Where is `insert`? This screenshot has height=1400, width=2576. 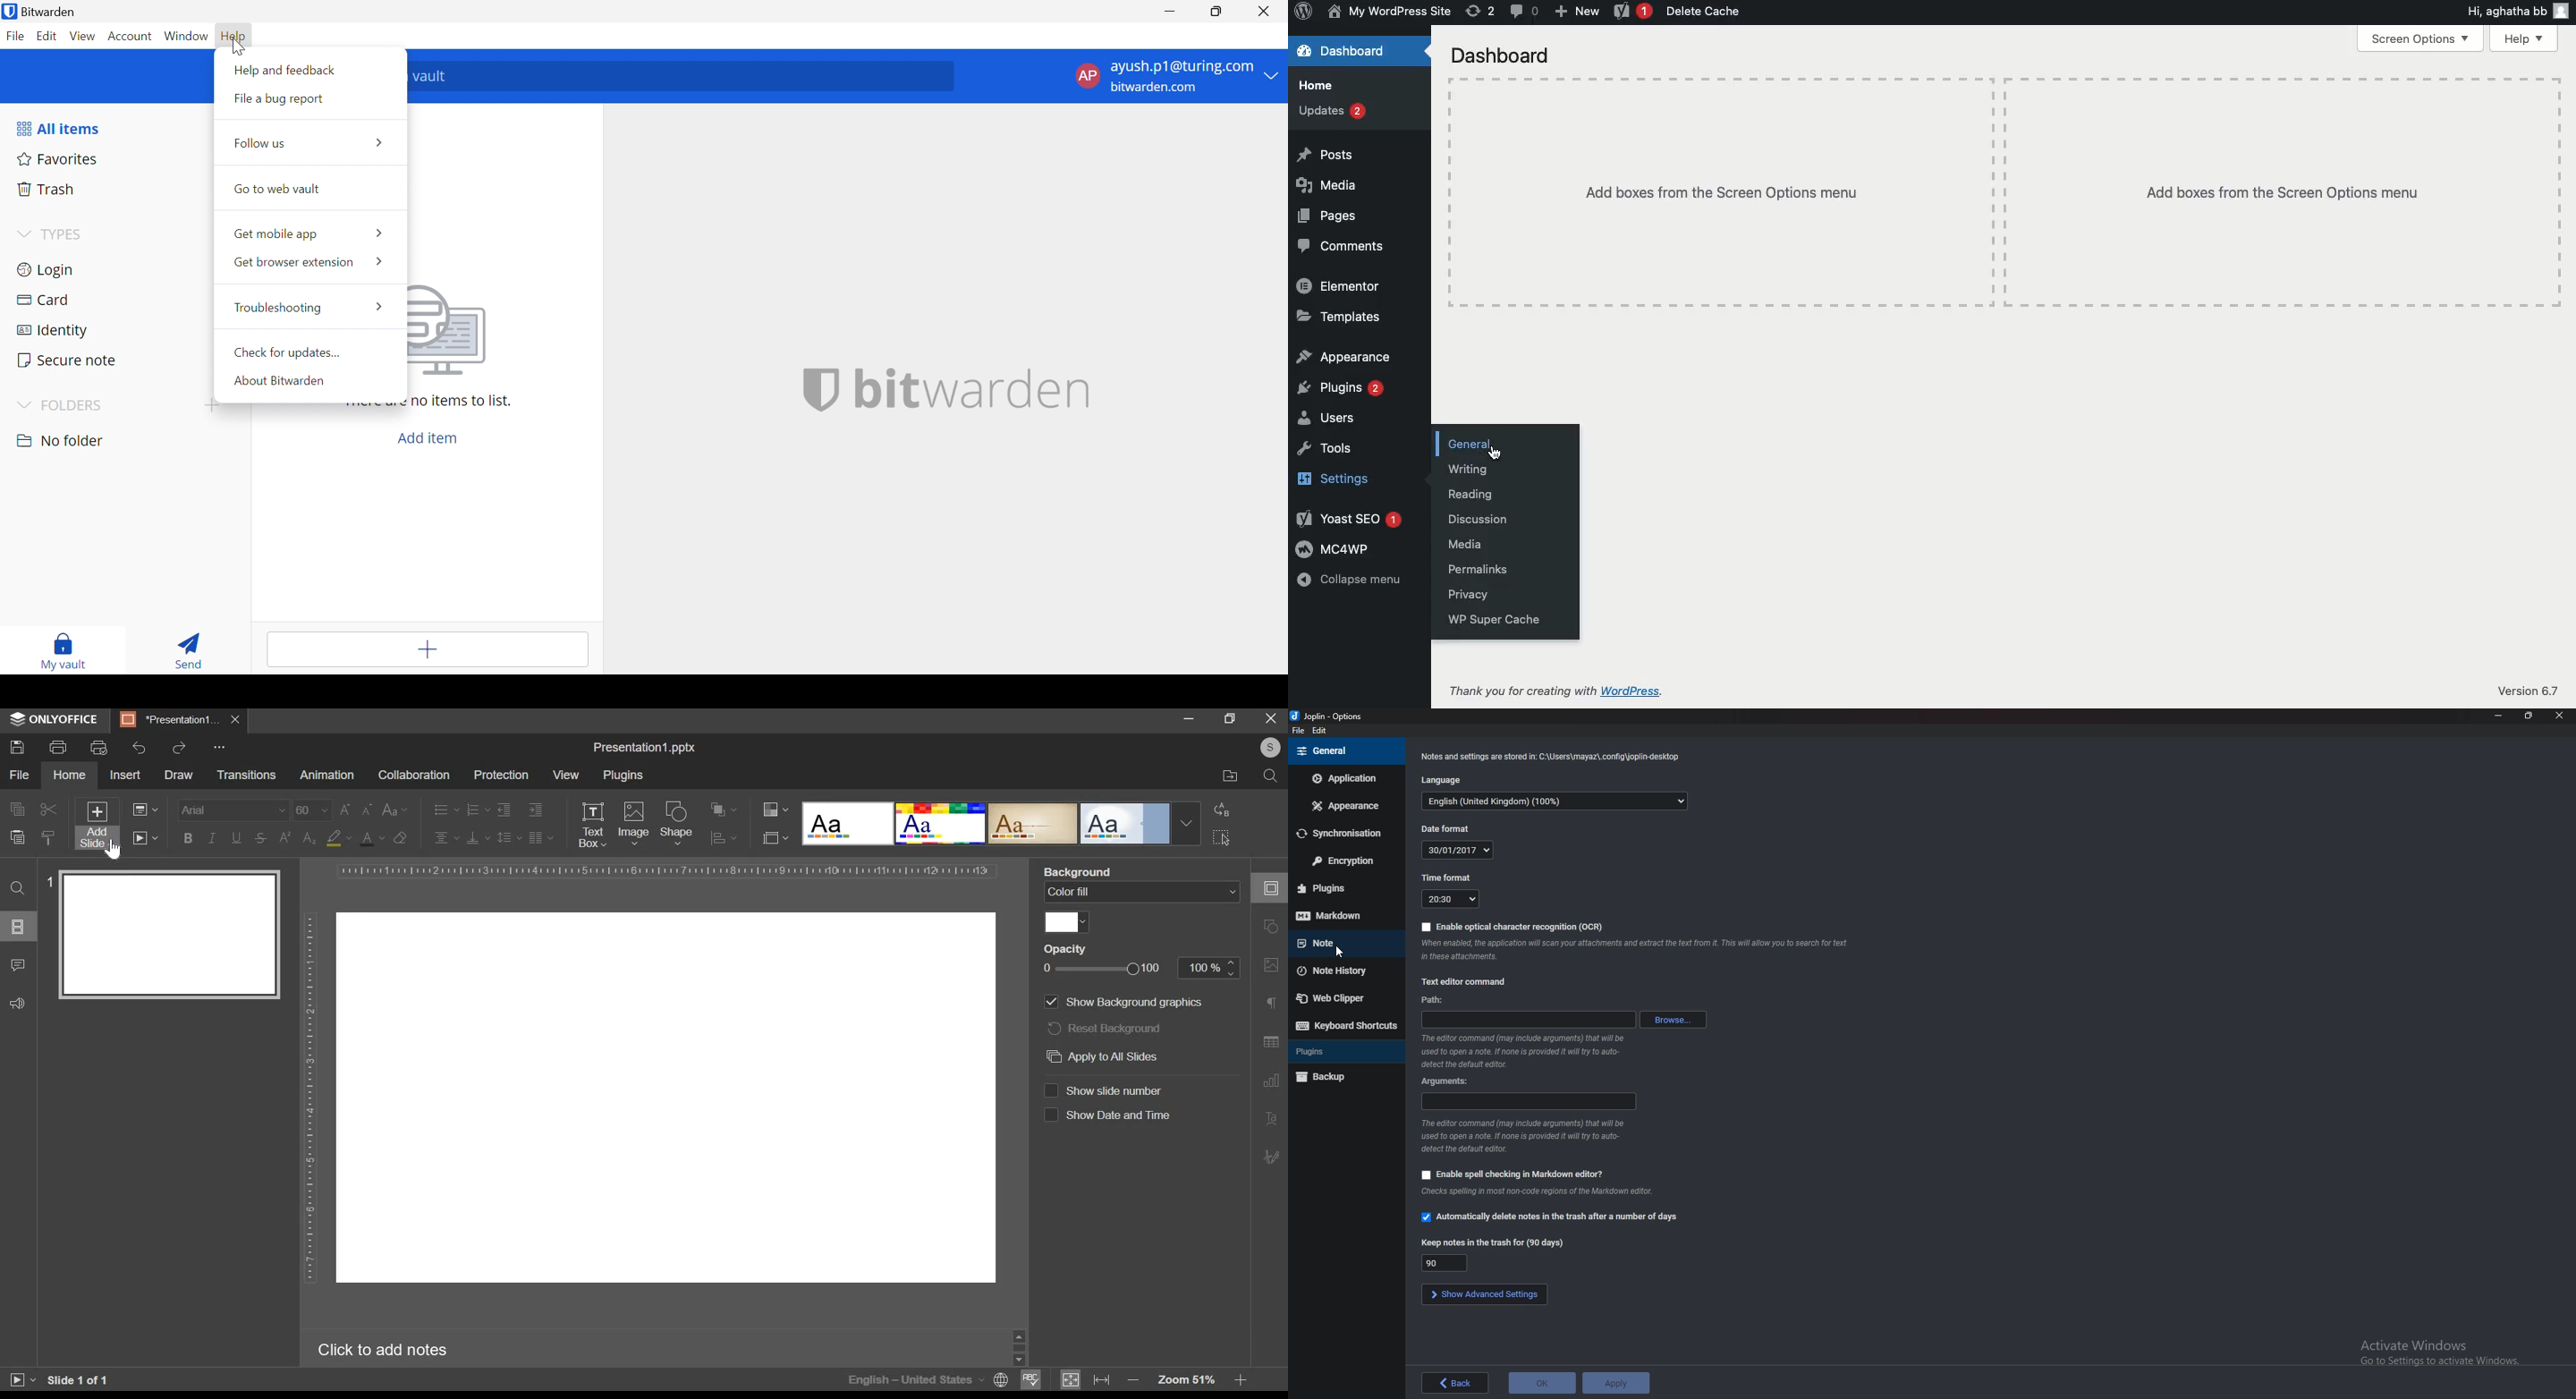 insert is located at coordinates (125, 774).